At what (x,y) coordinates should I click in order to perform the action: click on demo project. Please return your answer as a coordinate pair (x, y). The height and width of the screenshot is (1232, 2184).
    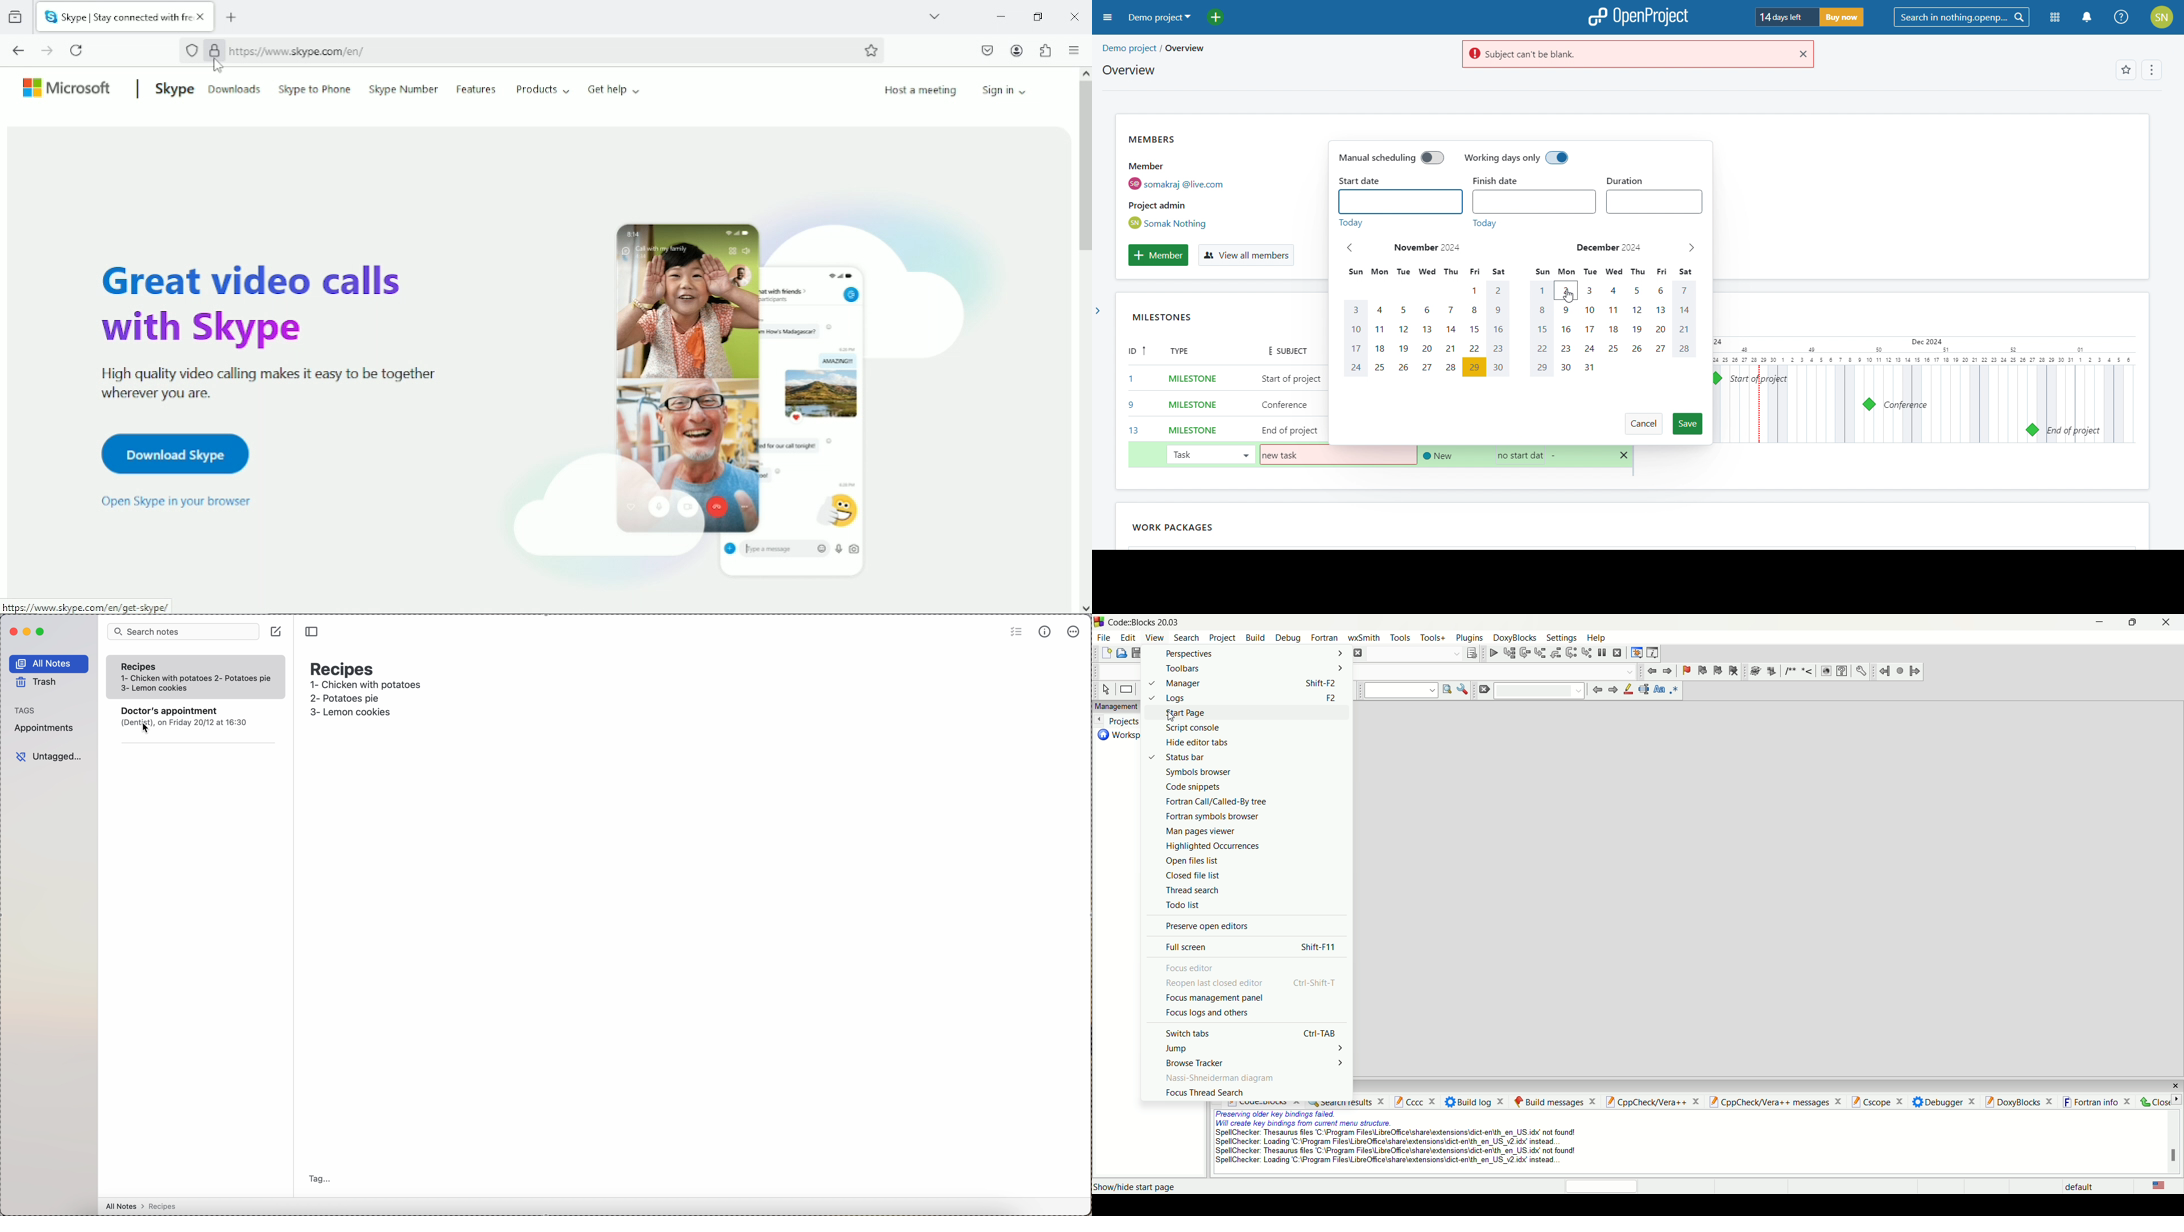
    Looking at the image, I should click on (1158, 17).